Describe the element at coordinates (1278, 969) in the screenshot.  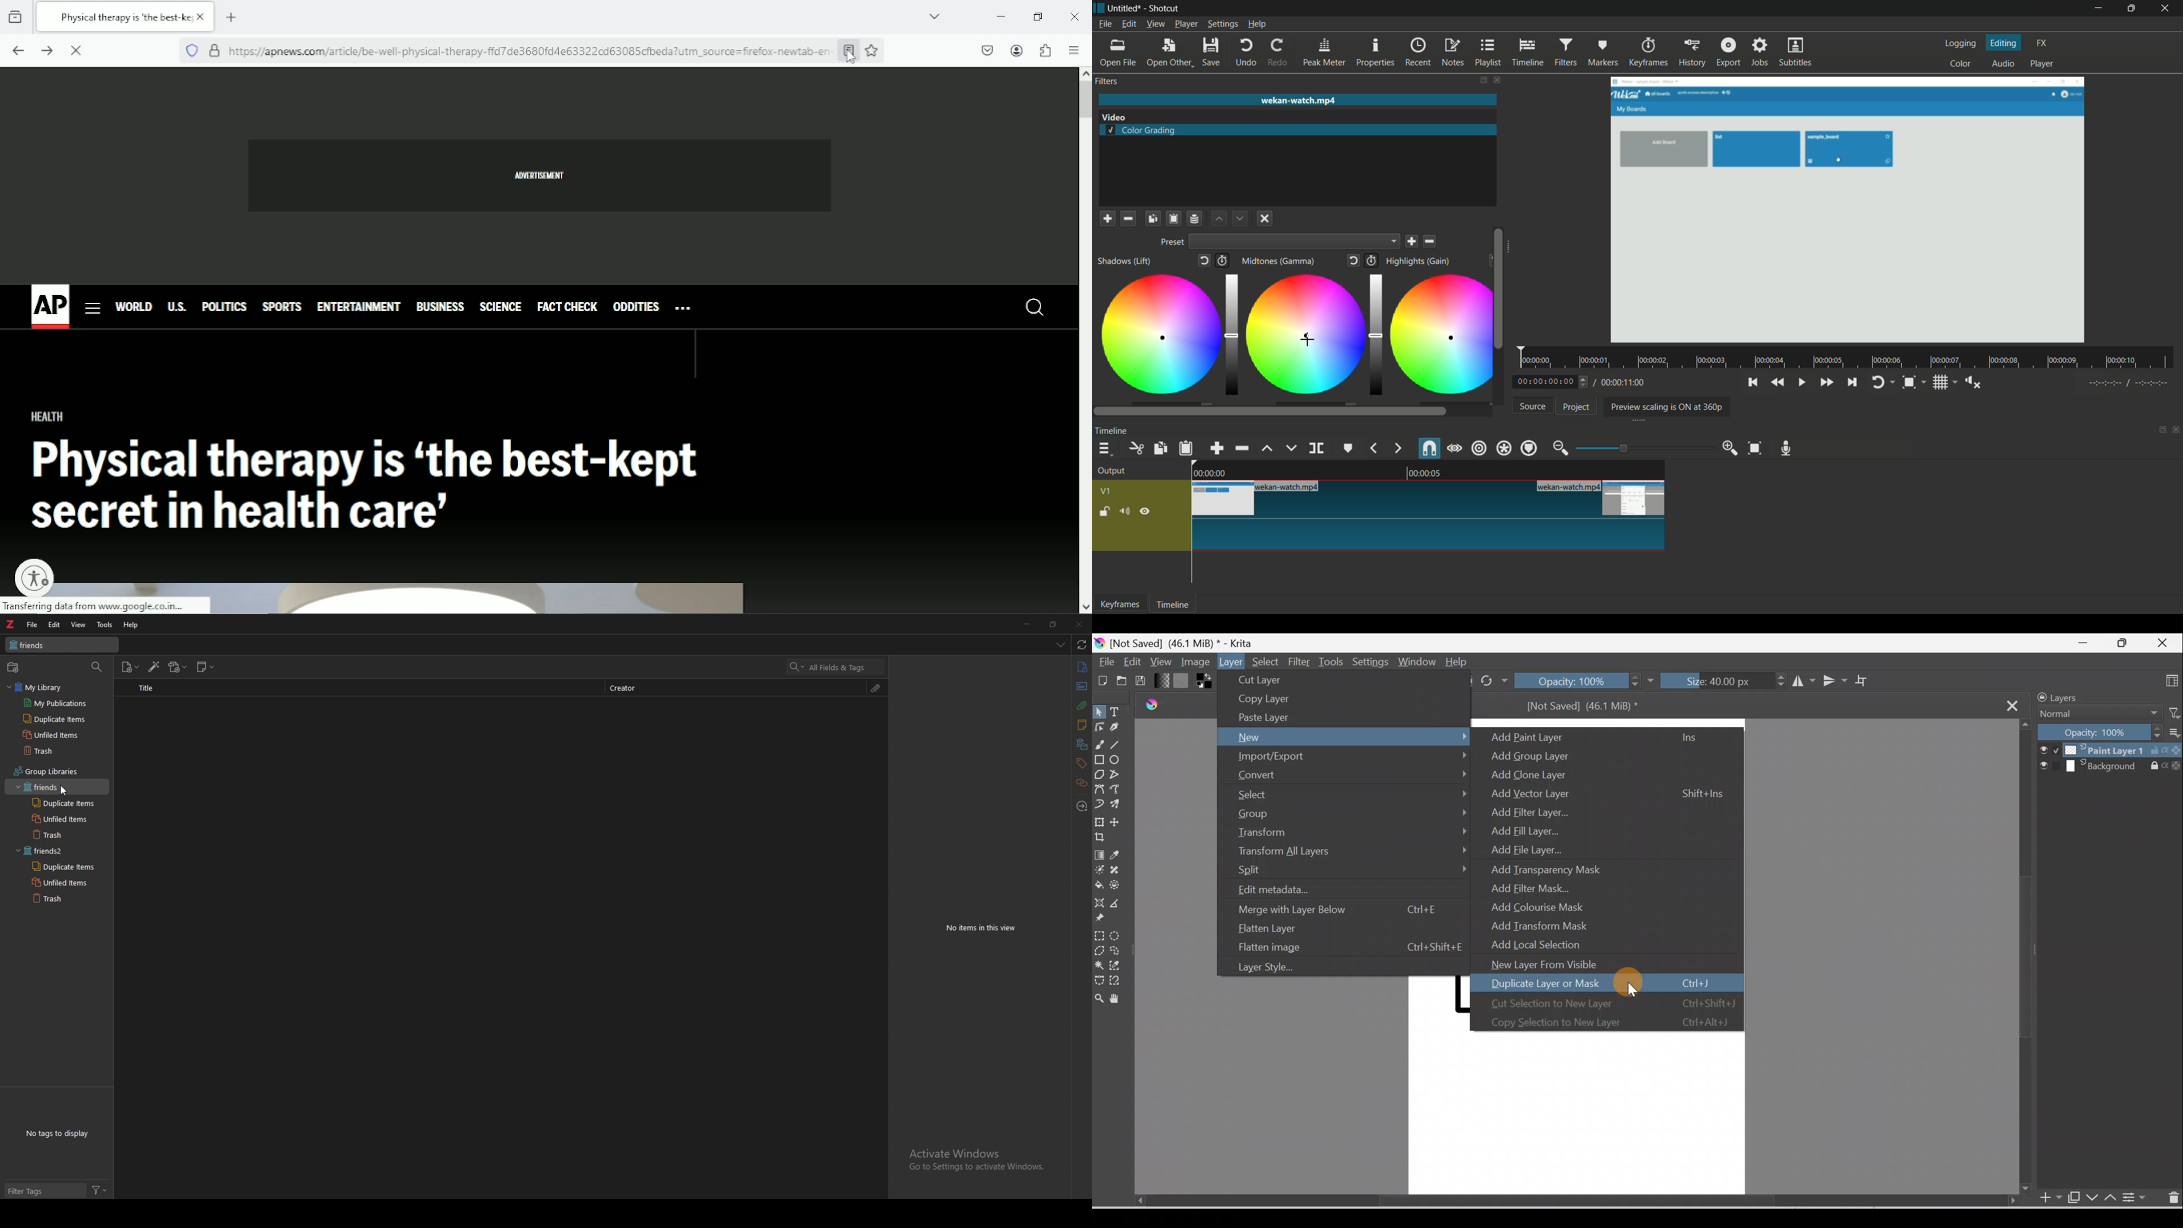
I see `Layer style` at that location.